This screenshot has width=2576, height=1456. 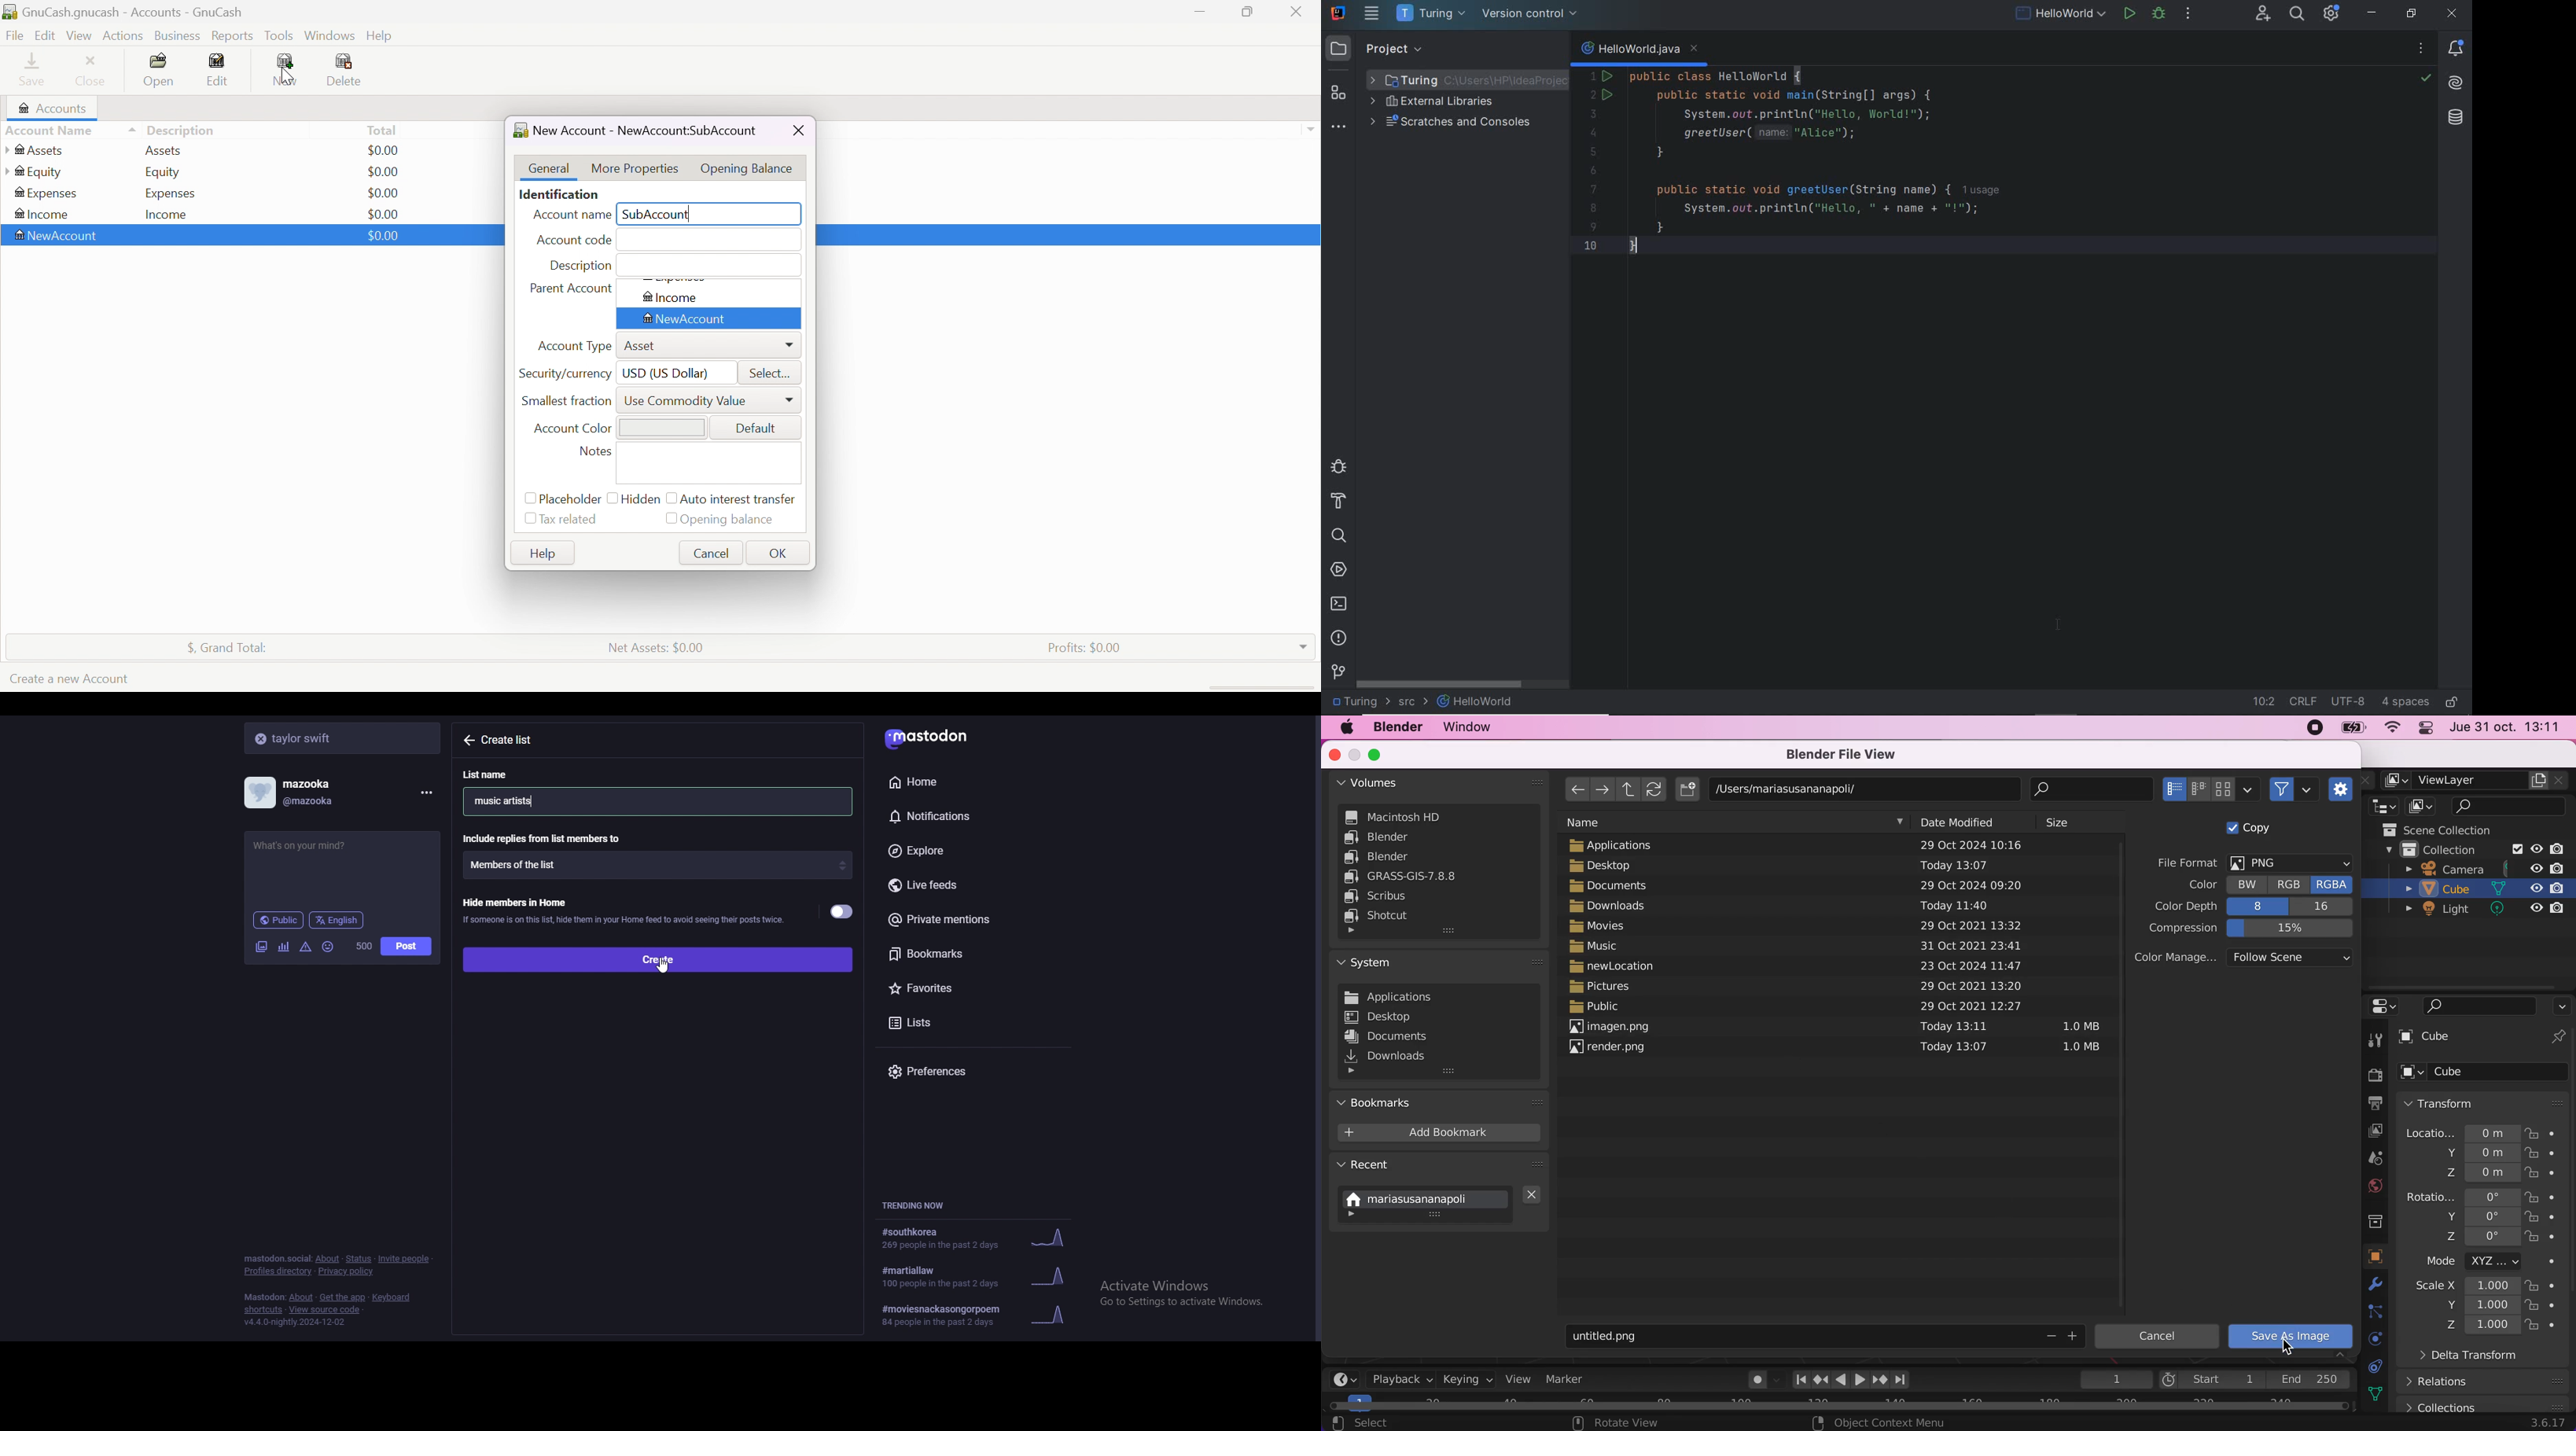 What do you see at coordinates (1523, 1380) in the screenshot?
I see `view` at bounding box center [1523, 1380].